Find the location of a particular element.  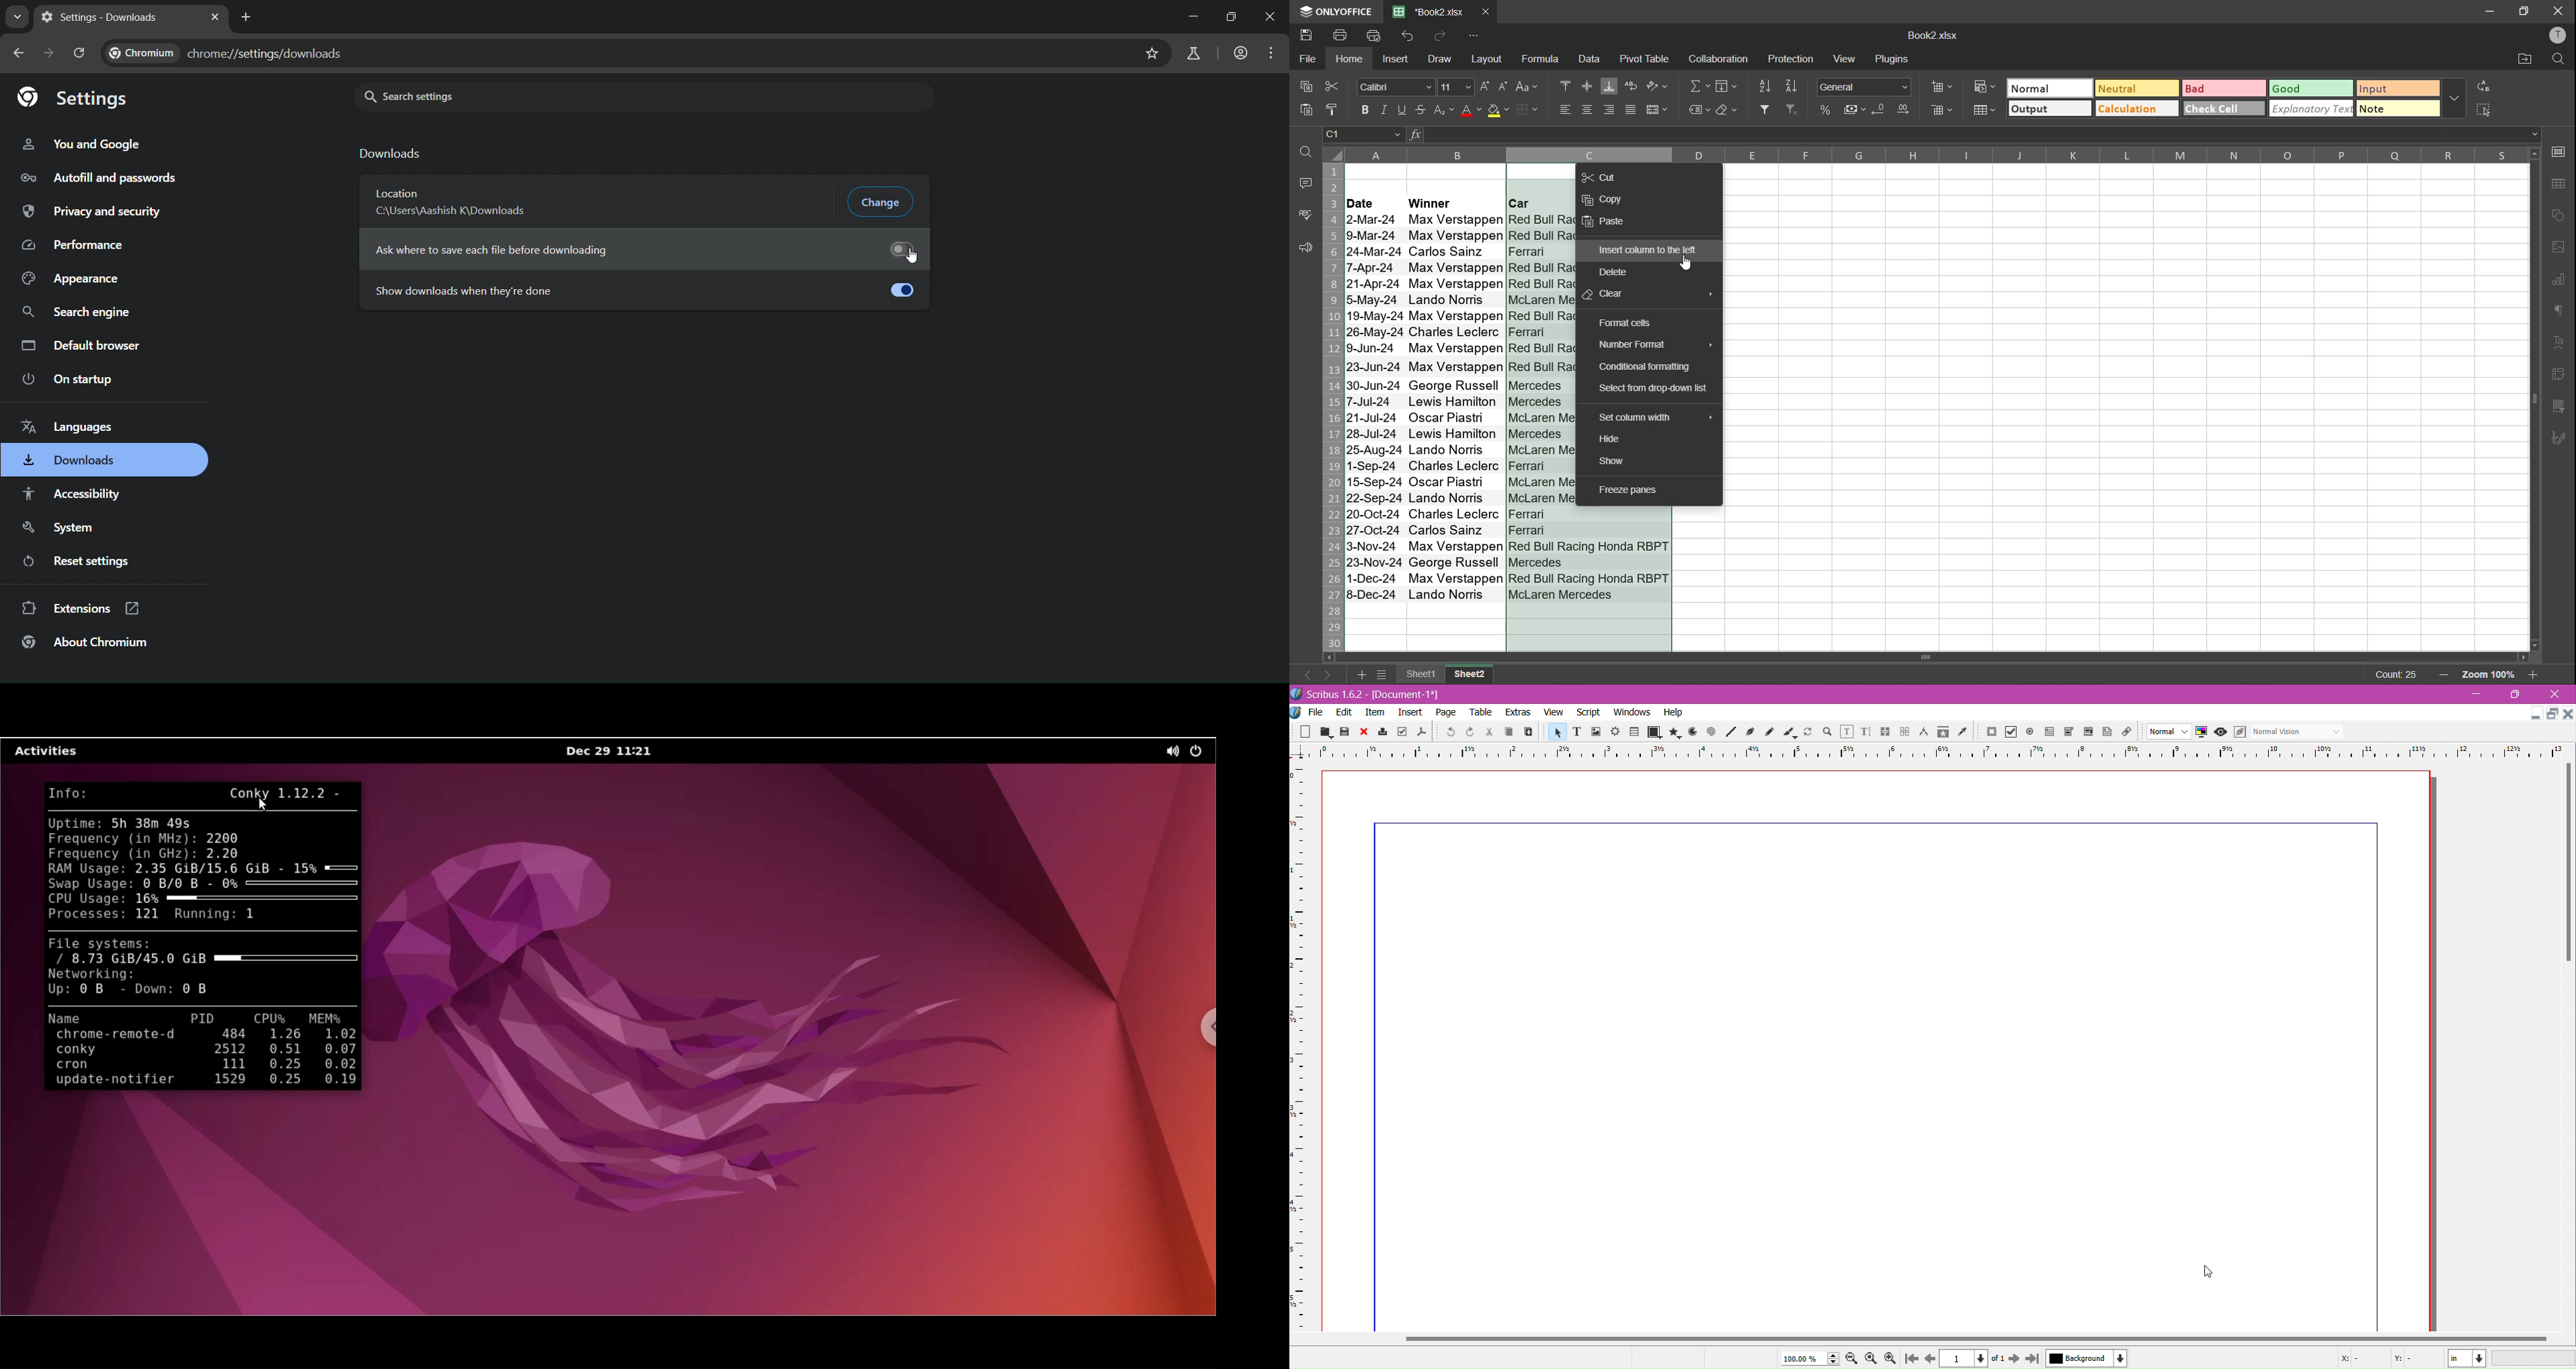

accessibility is located at coordinates (78, 495).